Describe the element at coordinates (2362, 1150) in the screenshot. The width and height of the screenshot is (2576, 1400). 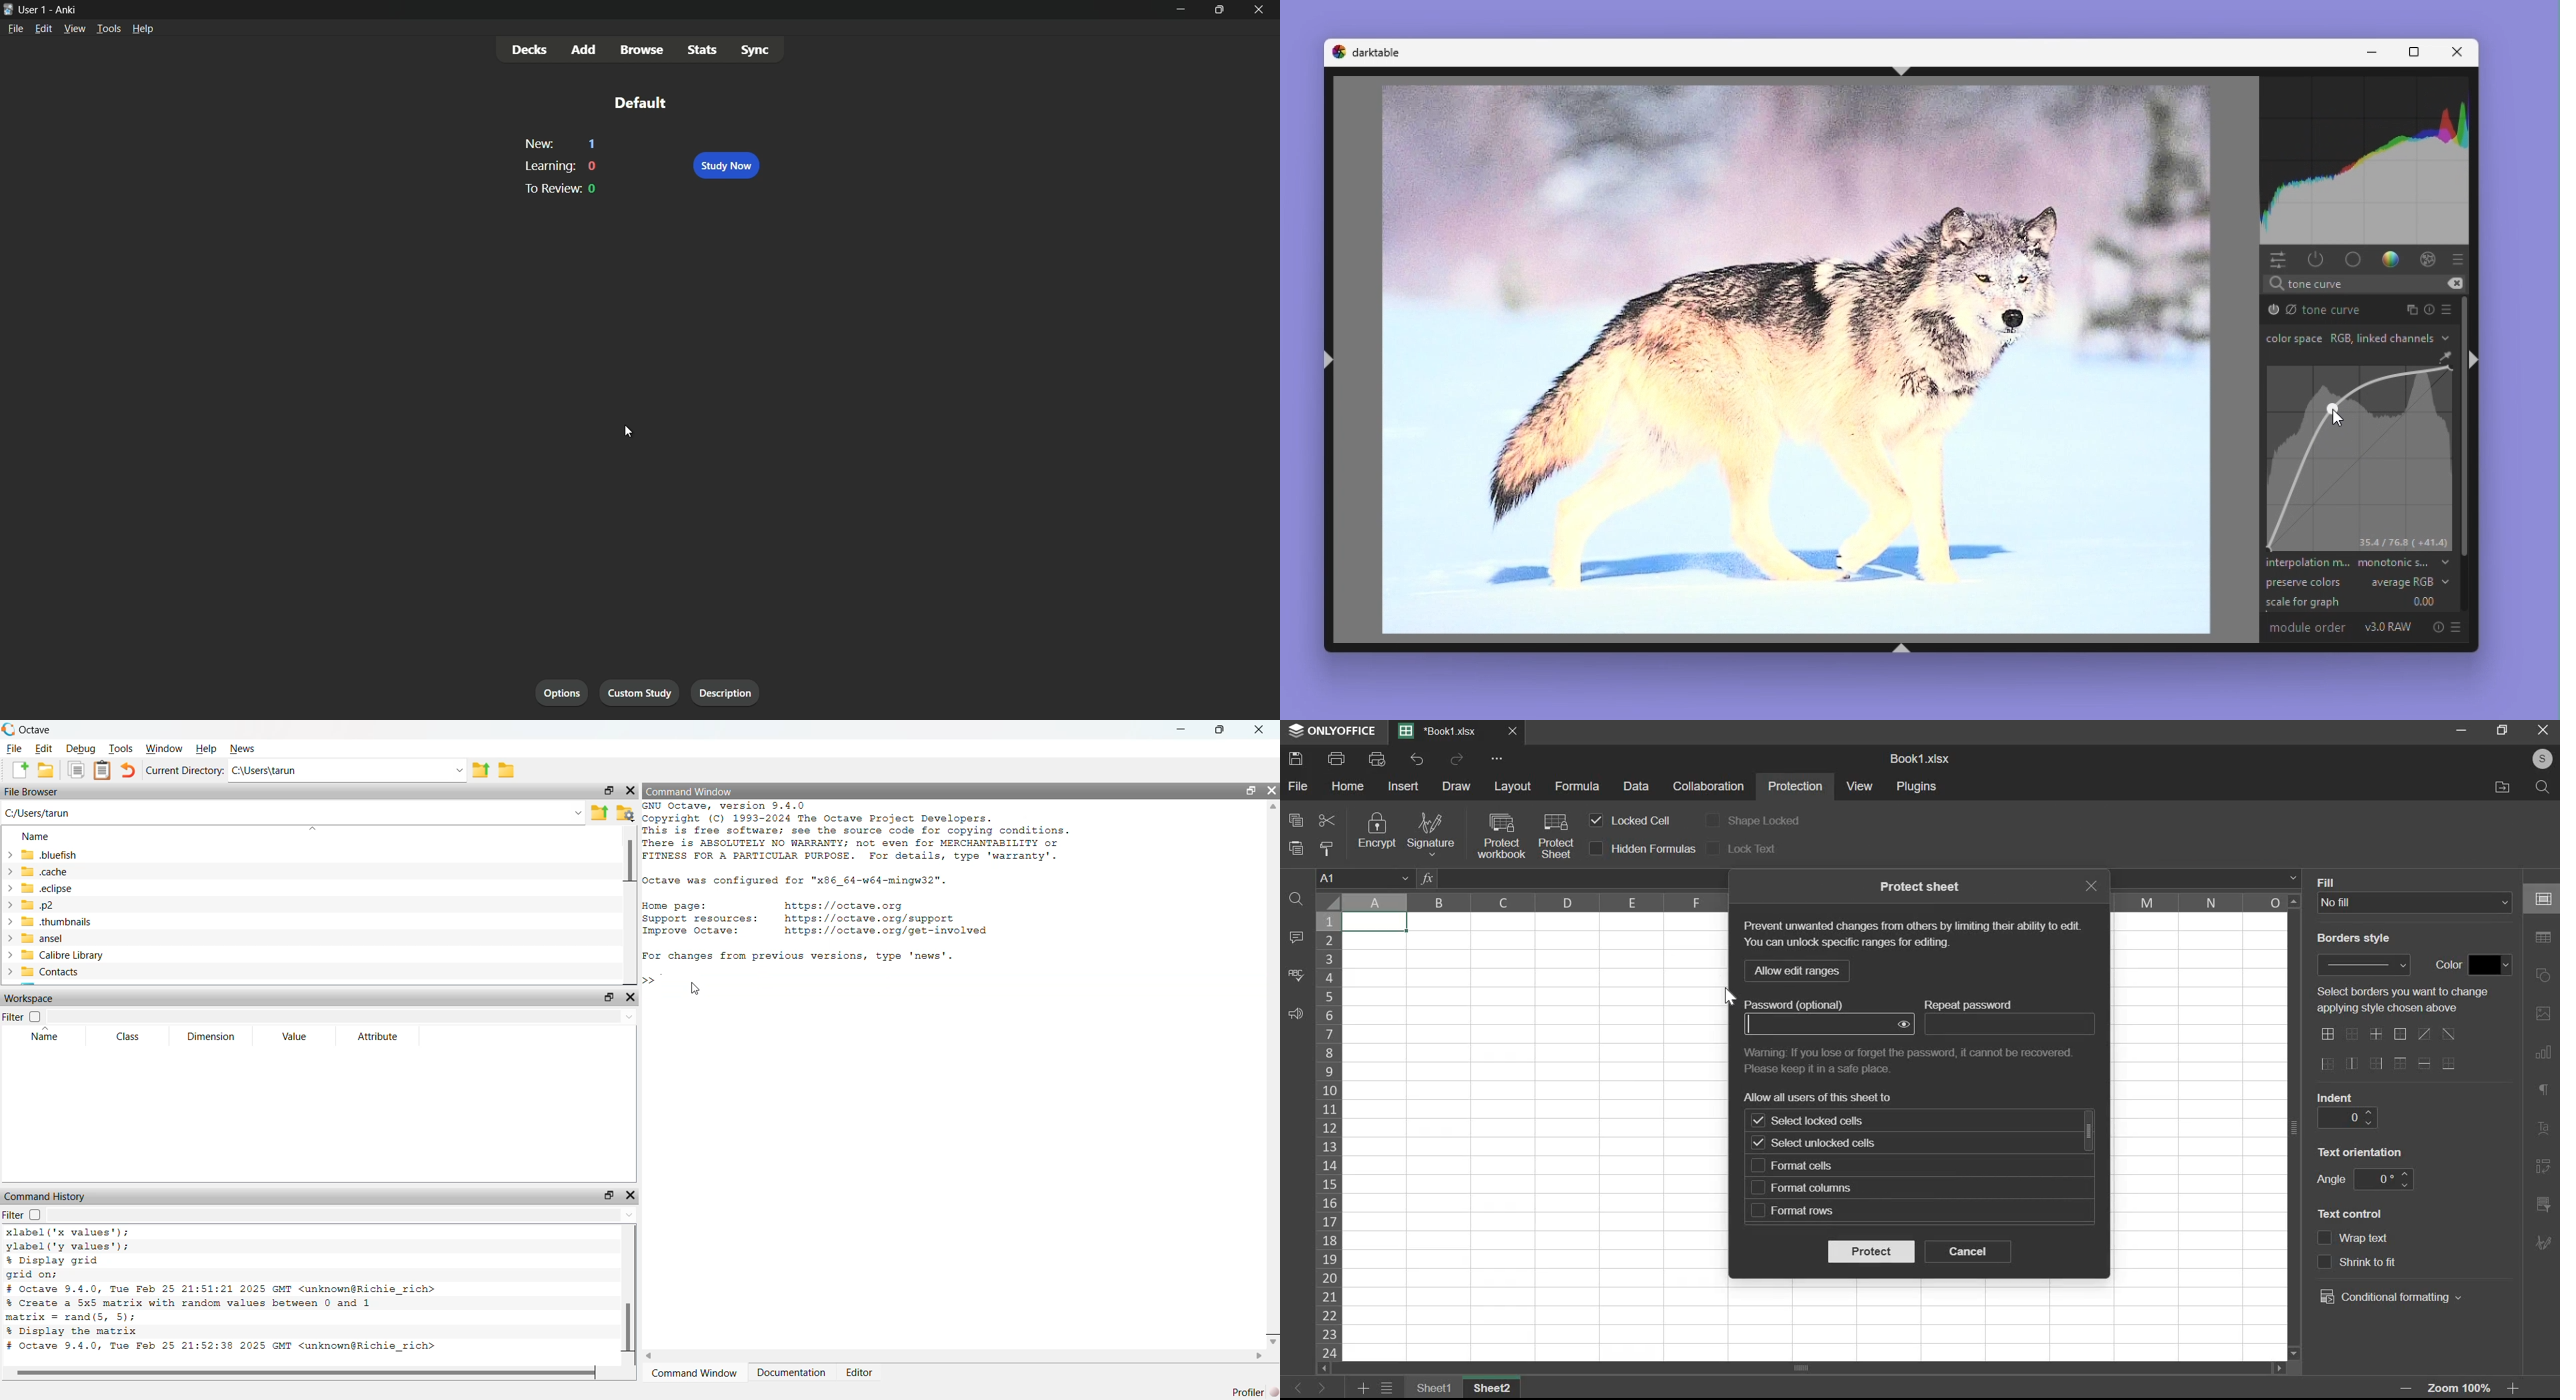
I see `text` at that location.